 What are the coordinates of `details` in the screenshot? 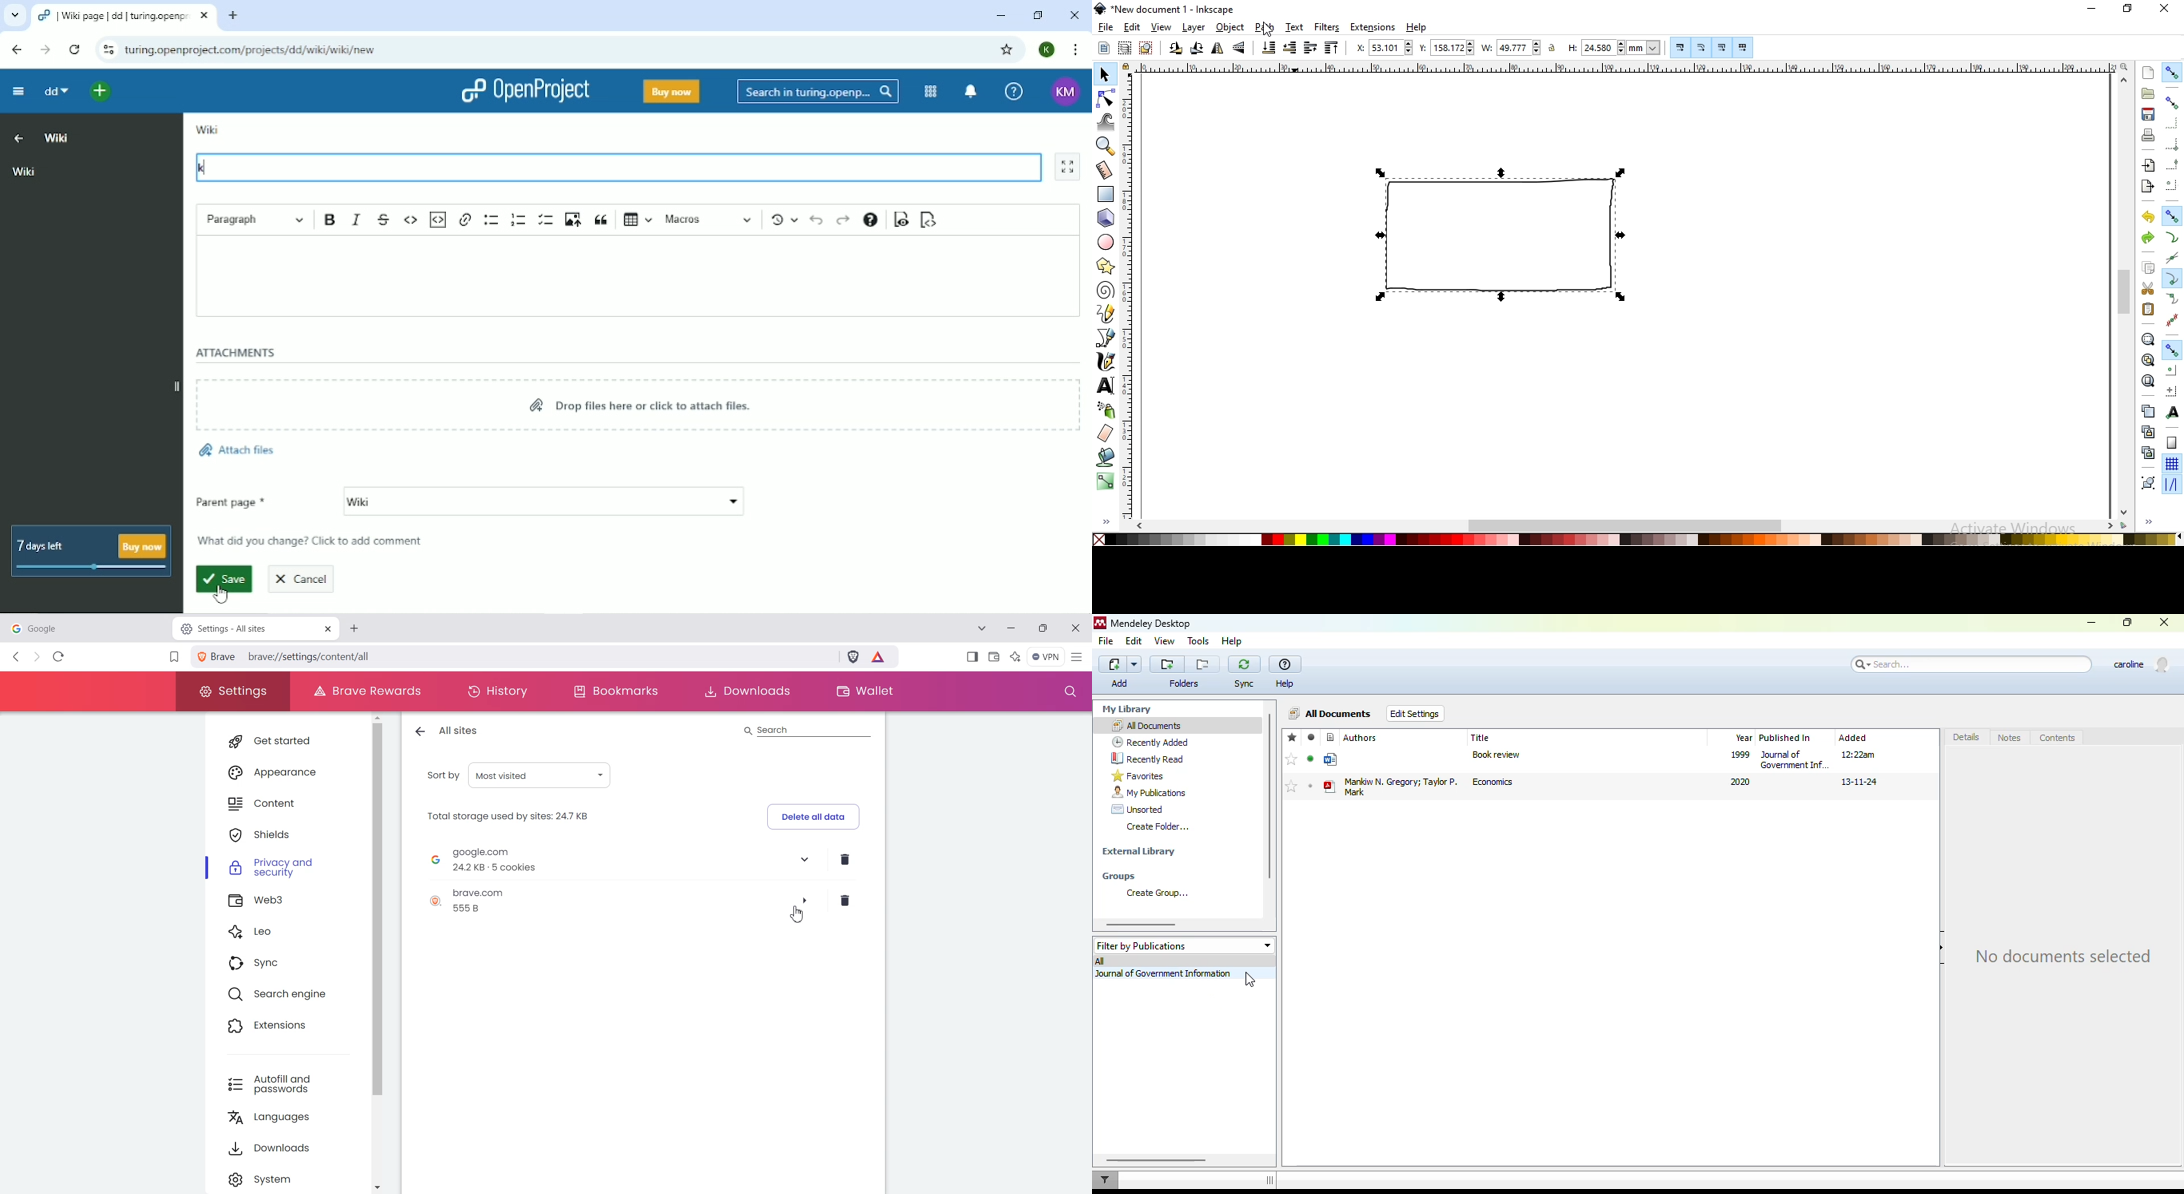 It's located at (1967, 736).